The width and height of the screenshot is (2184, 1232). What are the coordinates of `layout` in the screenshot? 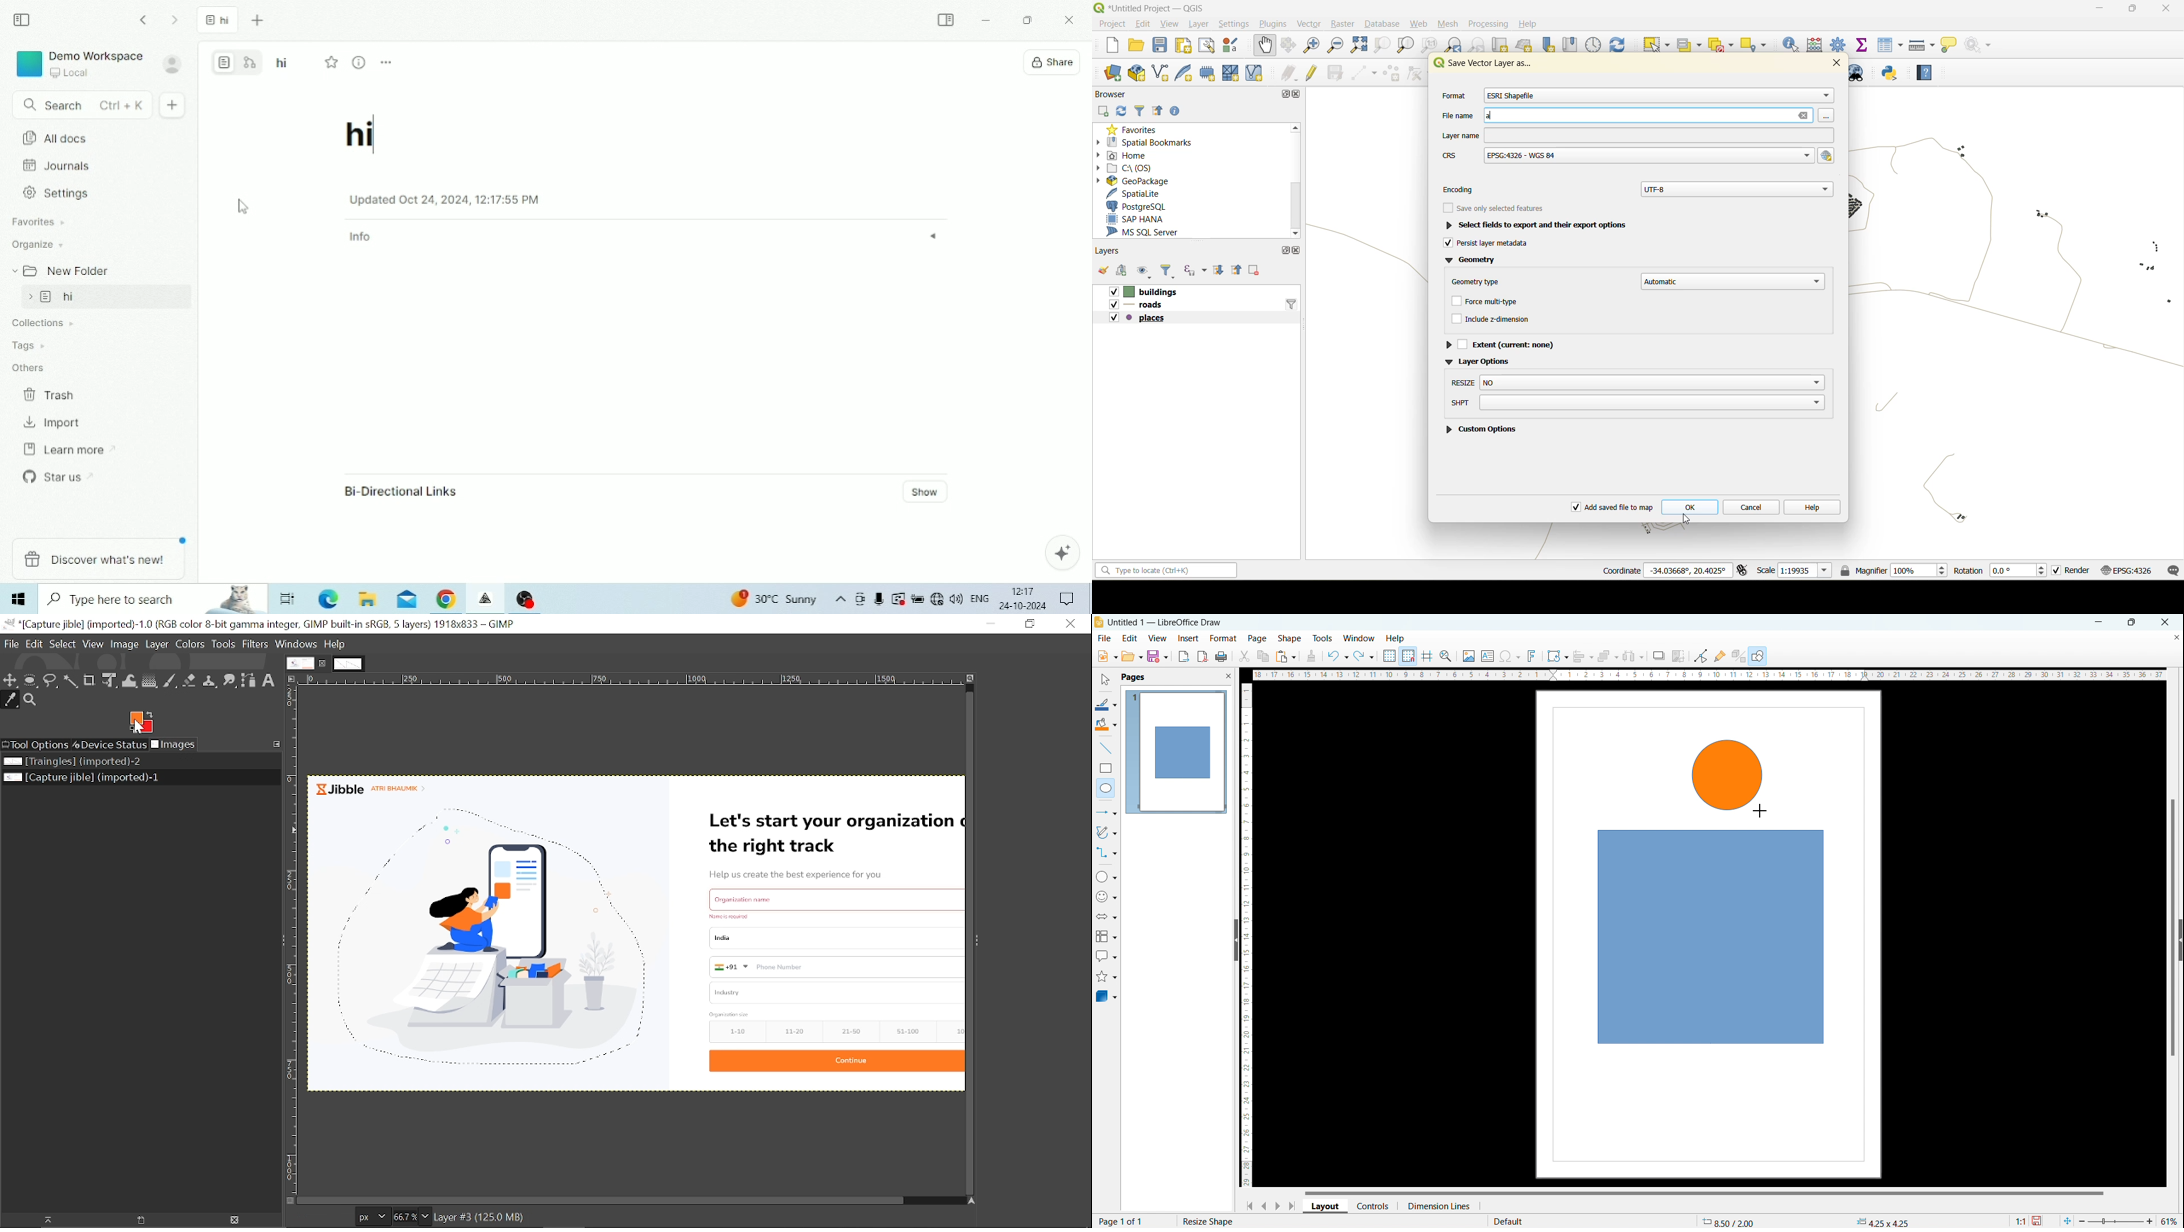 It's located at (1326, 1206).